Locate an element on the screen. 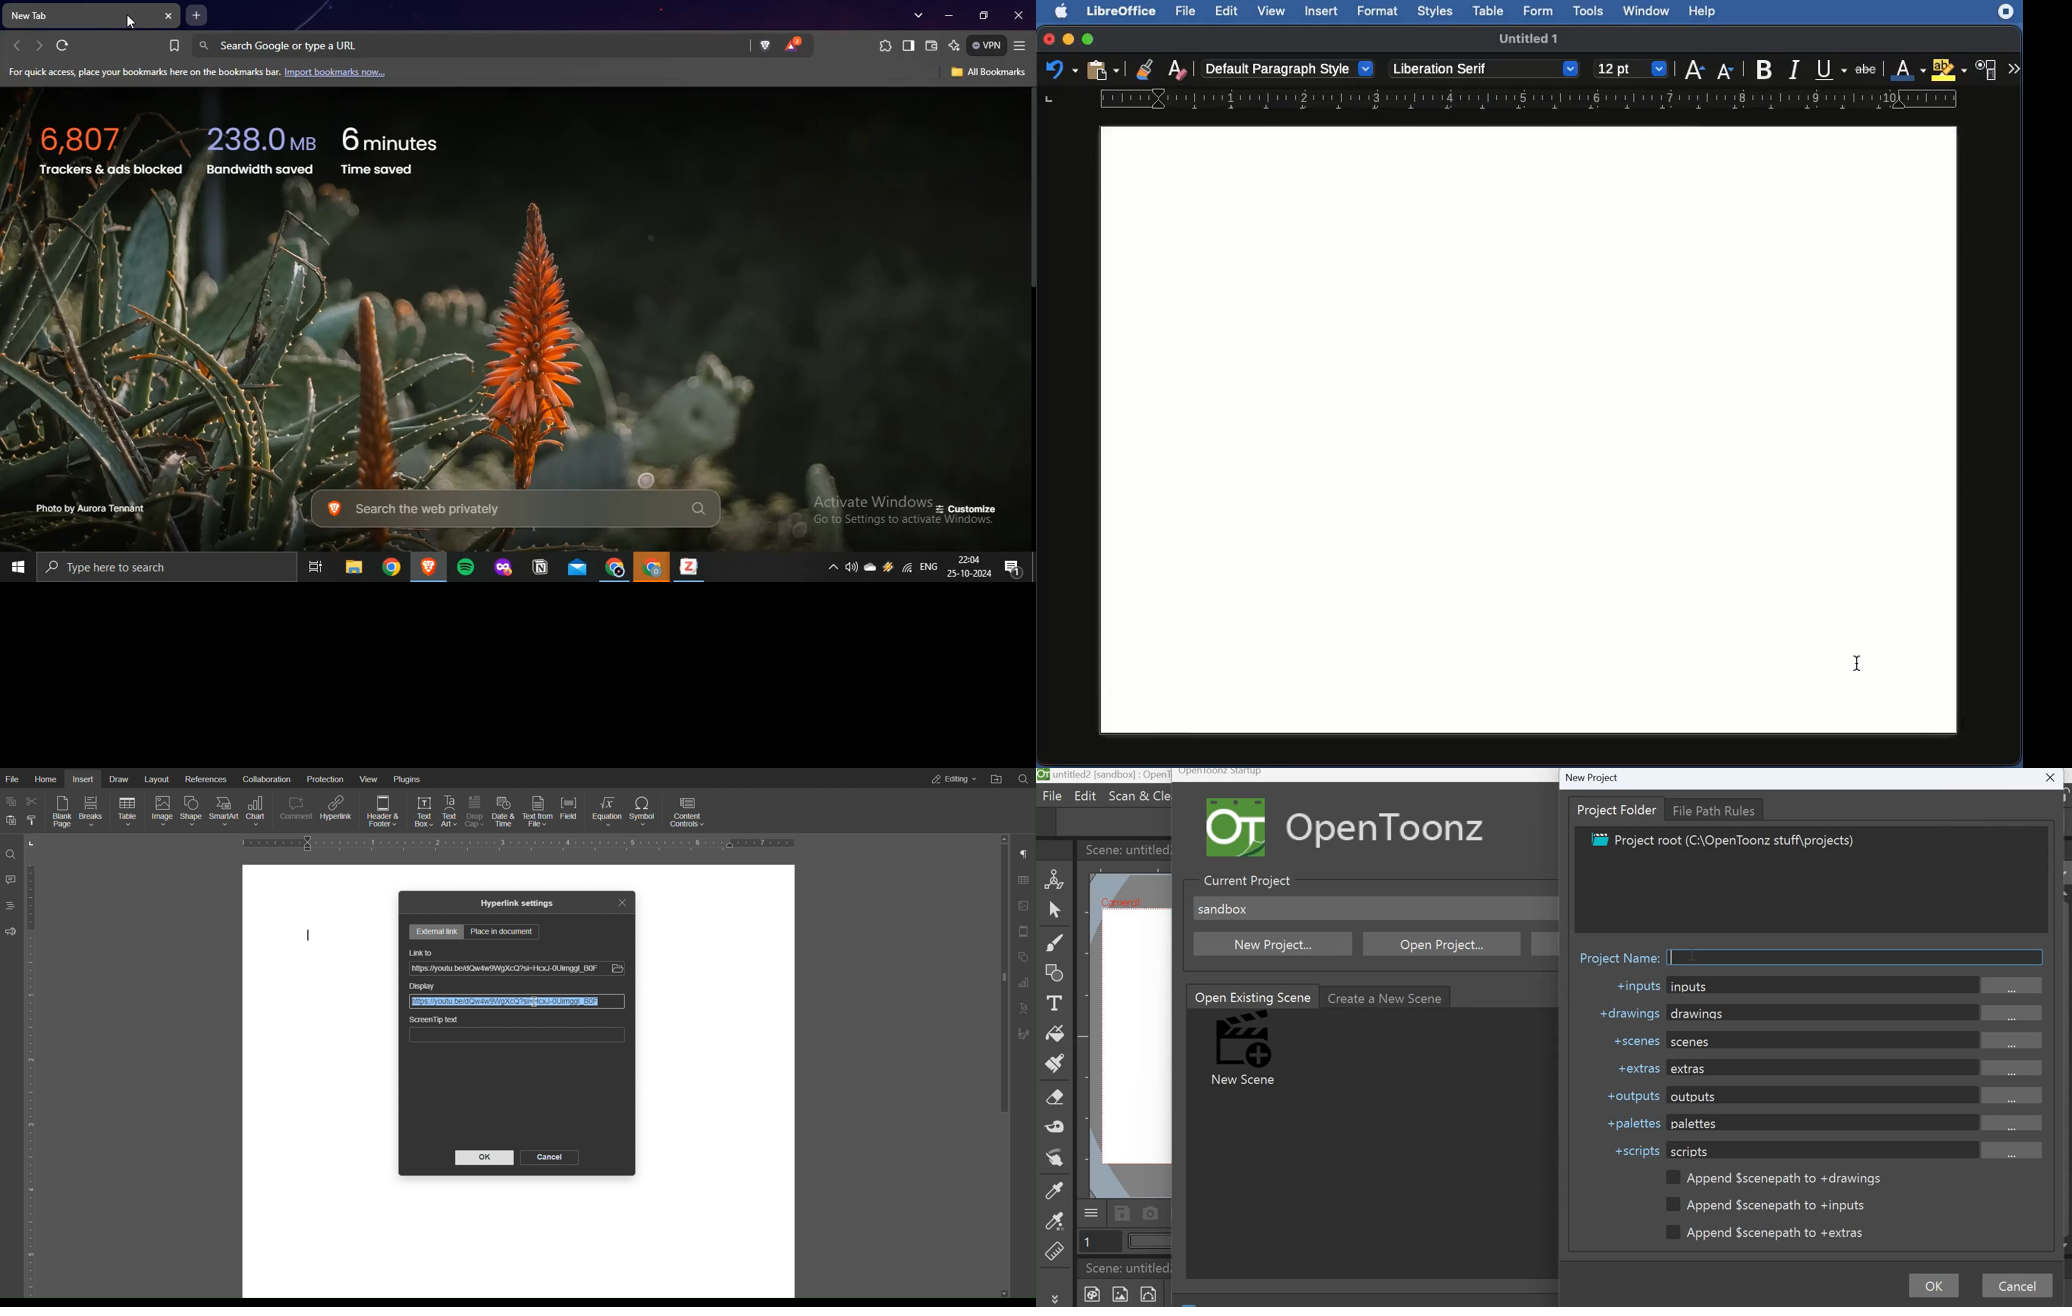  LibreOffice is located at coordinates (1123, 11).